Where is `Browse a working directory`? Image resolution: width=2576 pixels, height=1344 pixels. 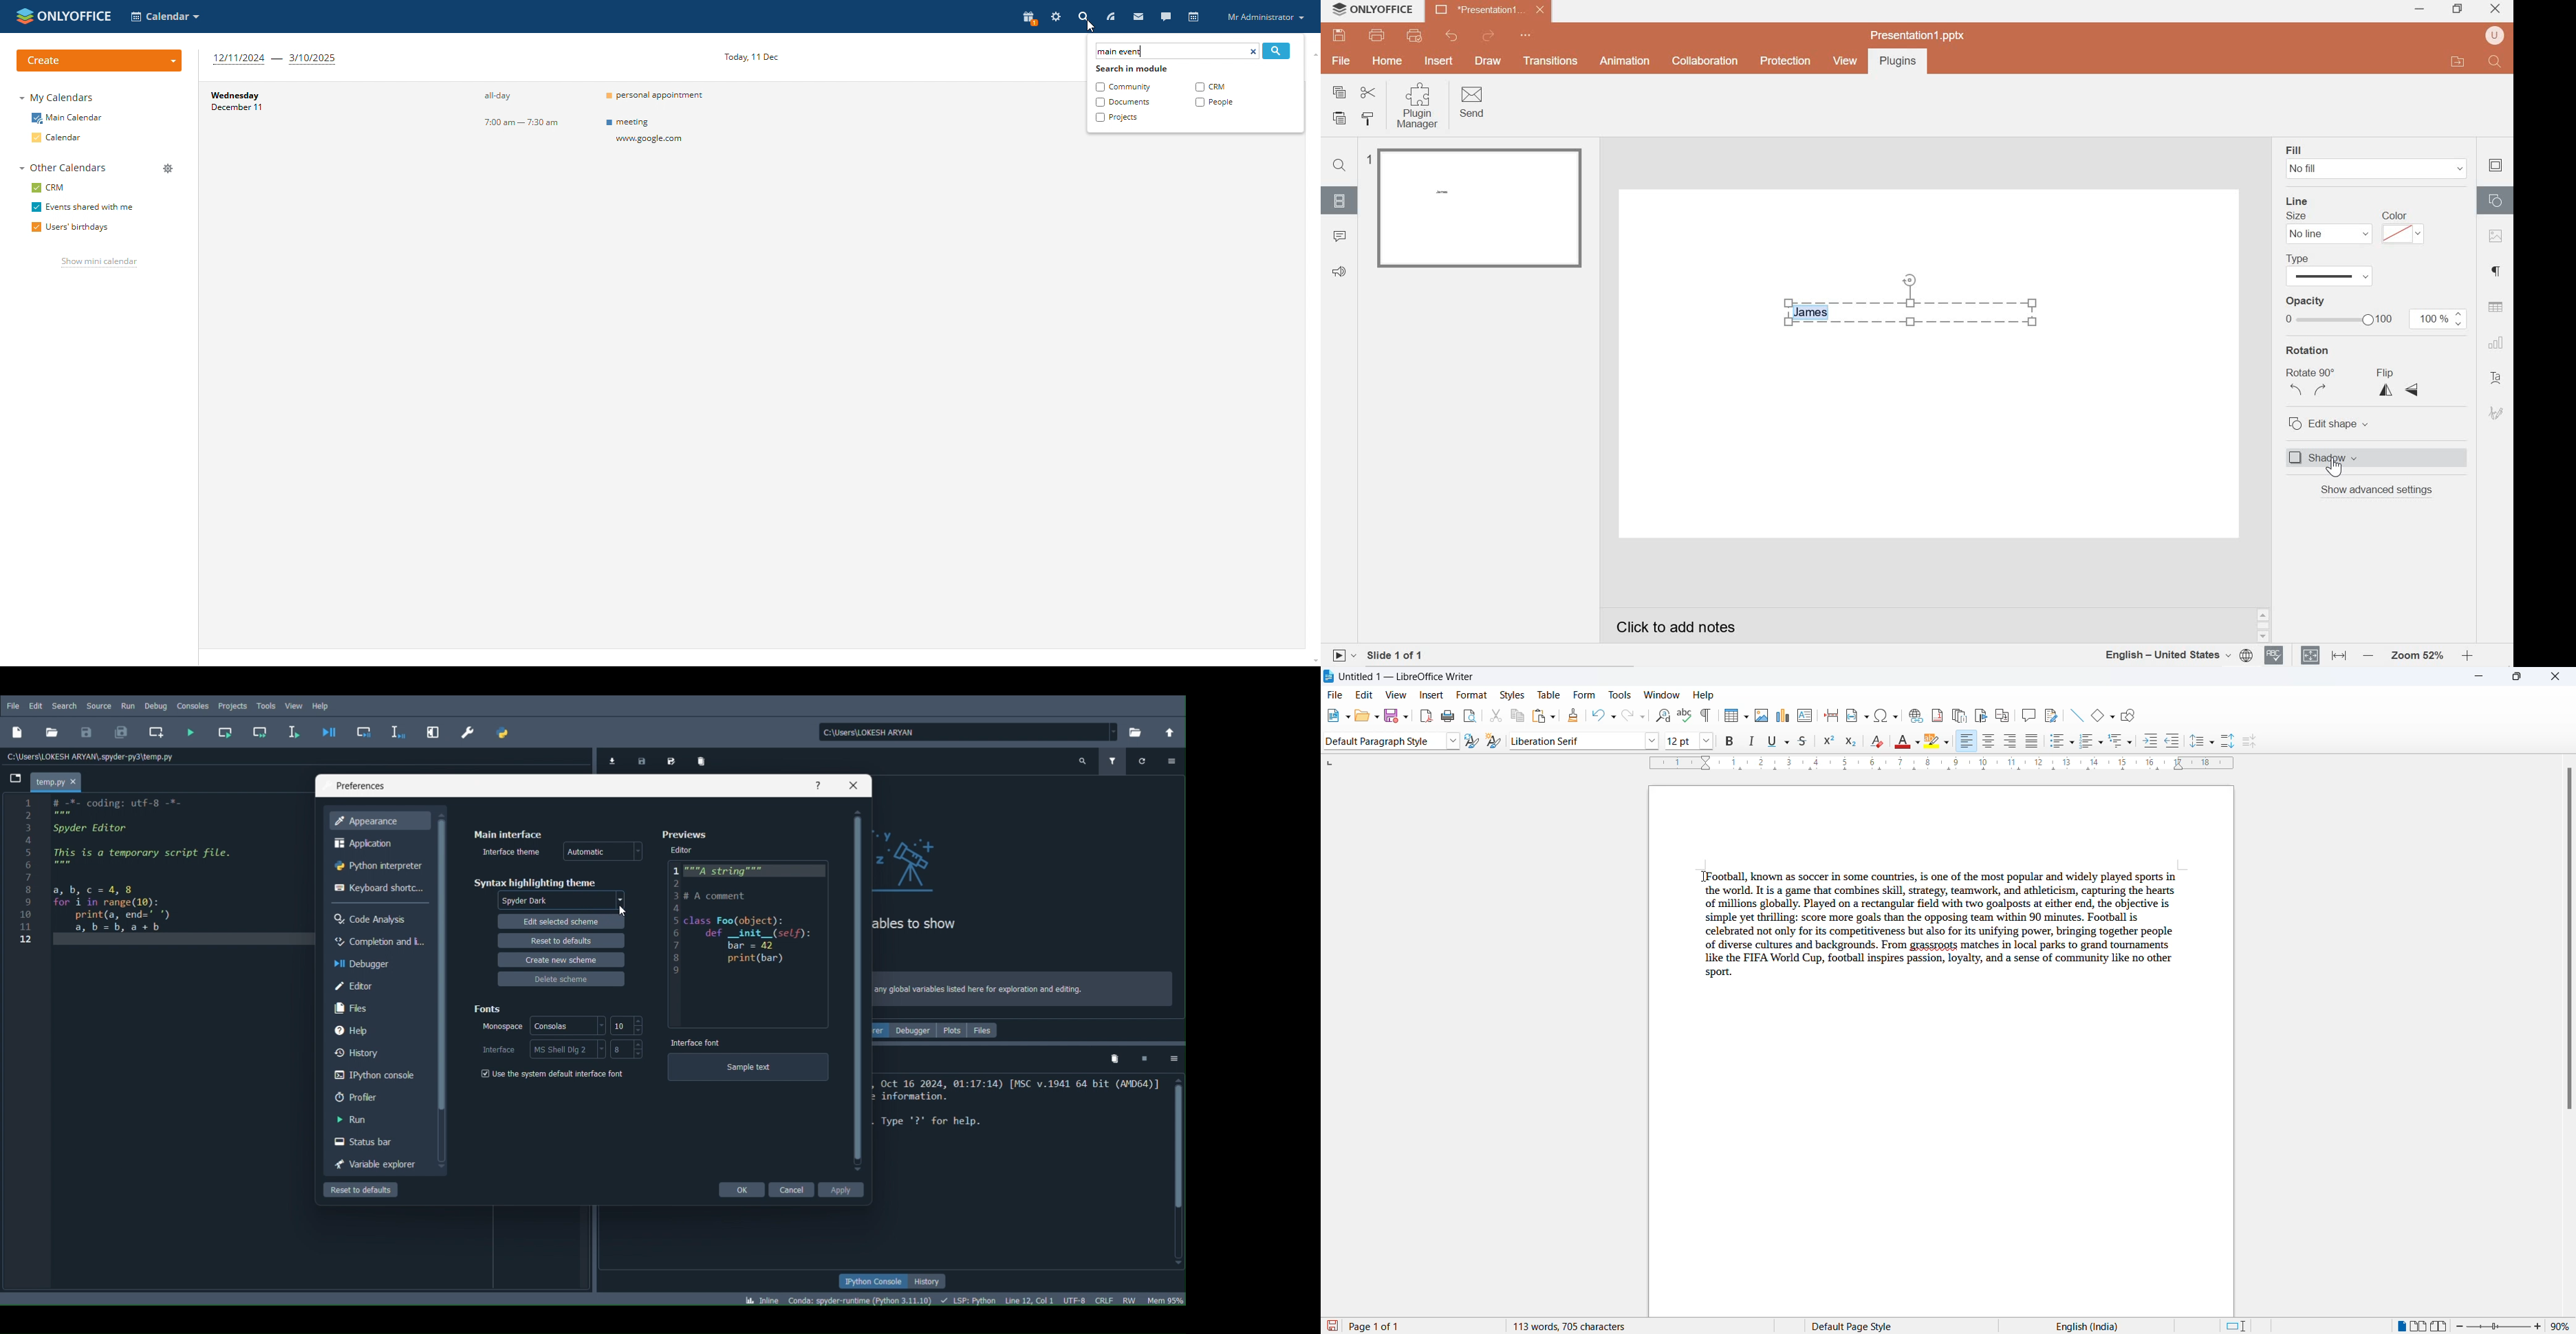
Browse a working directory is located at coordinates (1140, 729).